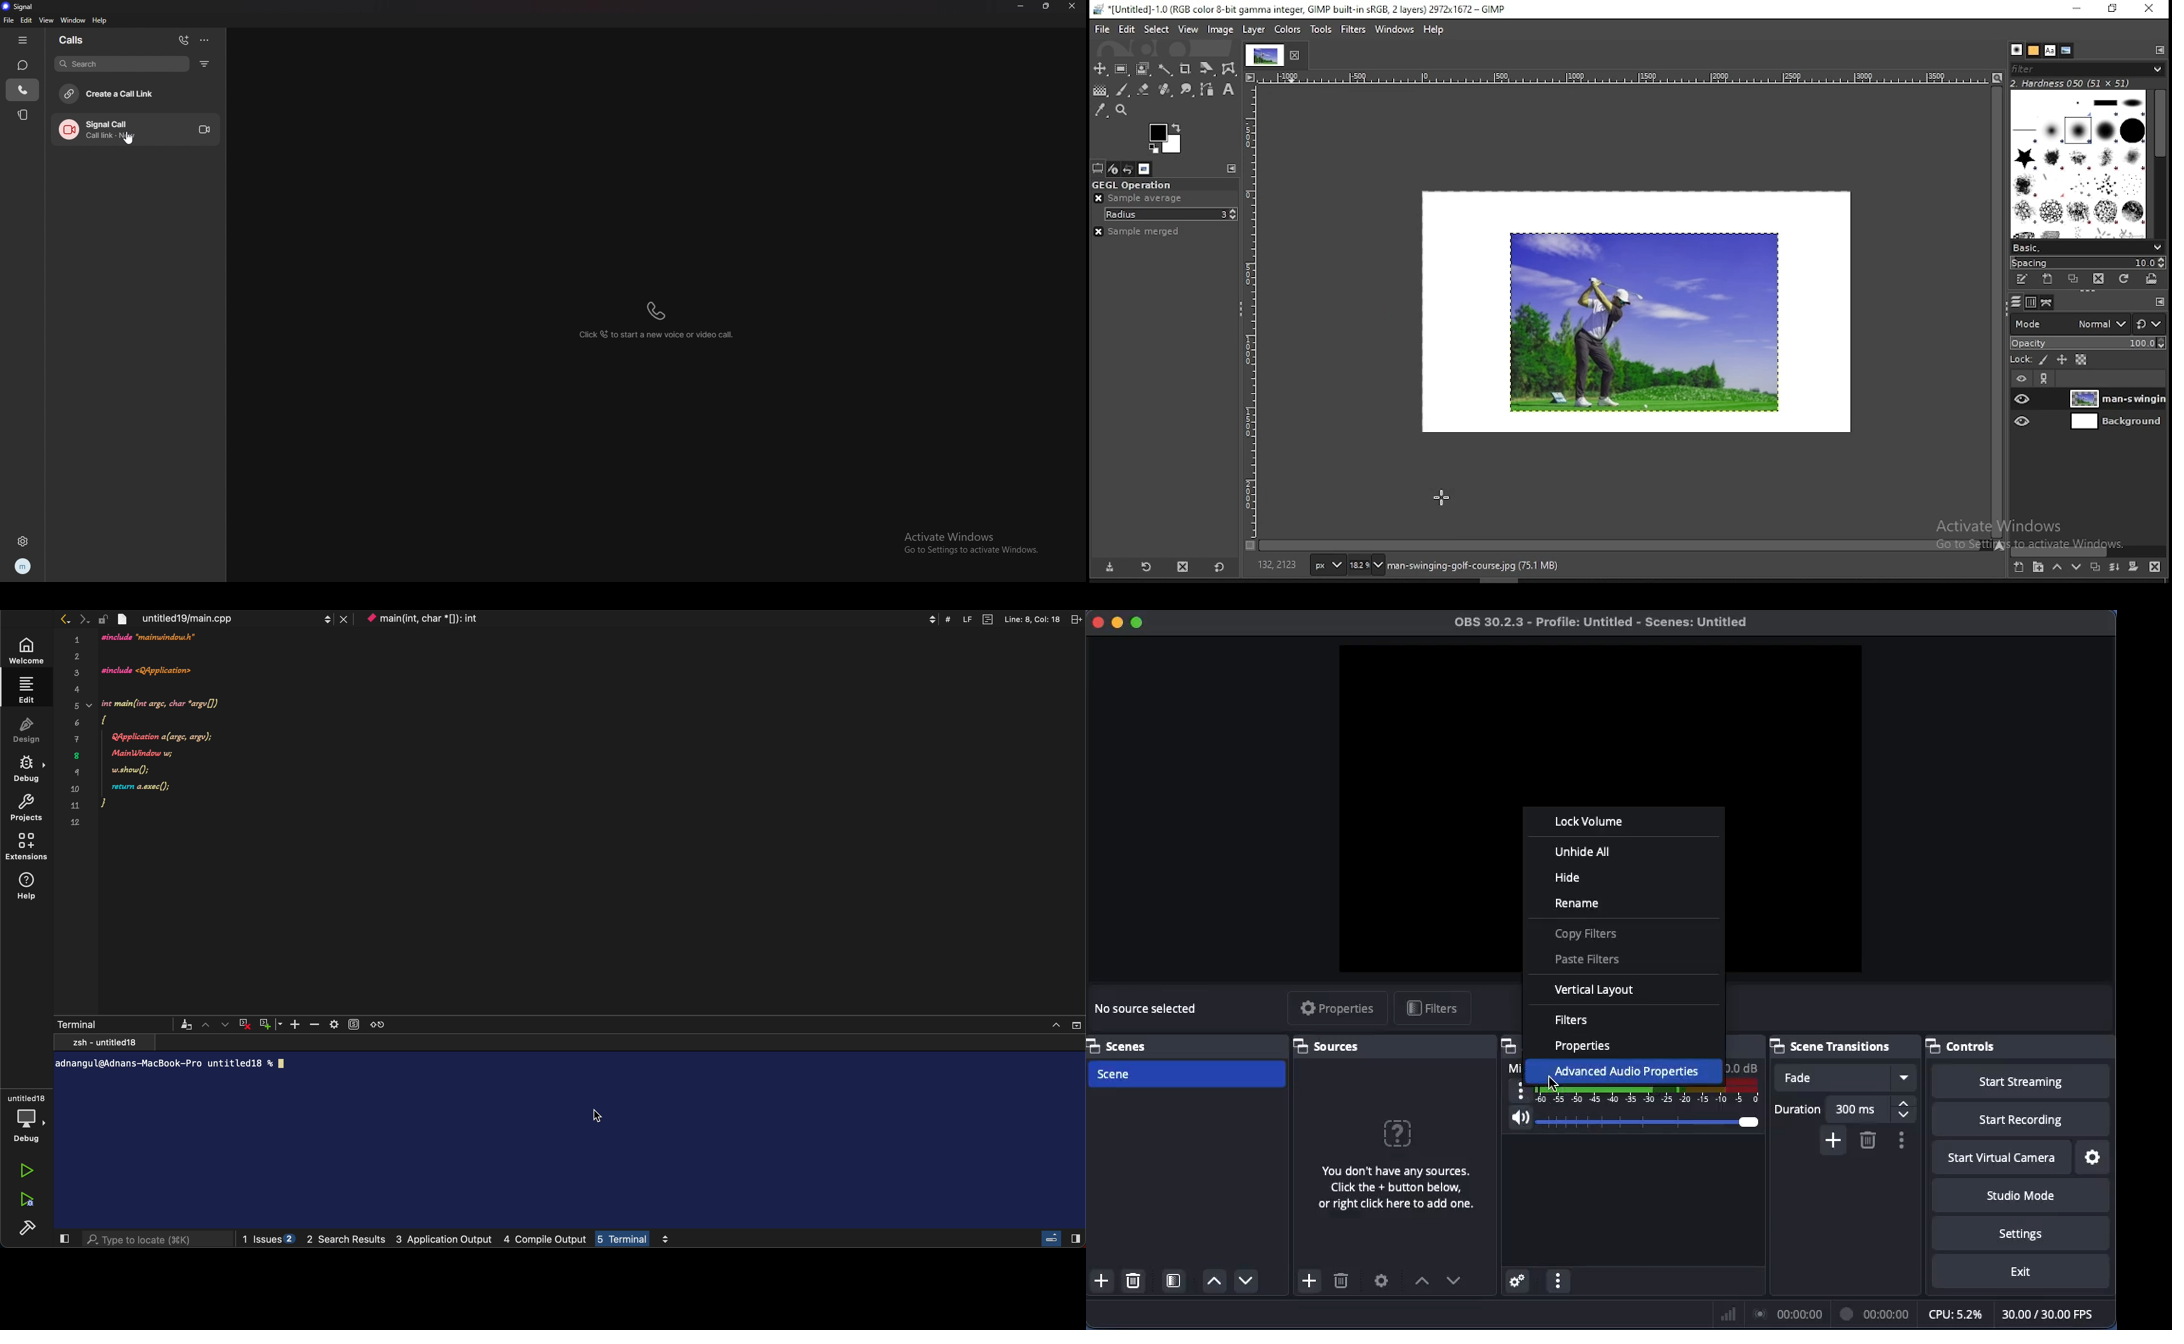 This screenshot has width=2184, height=1344. What do you see at coordinates (1846, 1077) in the screenshot?
I see `Fade` at bounding box center [1846, 1077].